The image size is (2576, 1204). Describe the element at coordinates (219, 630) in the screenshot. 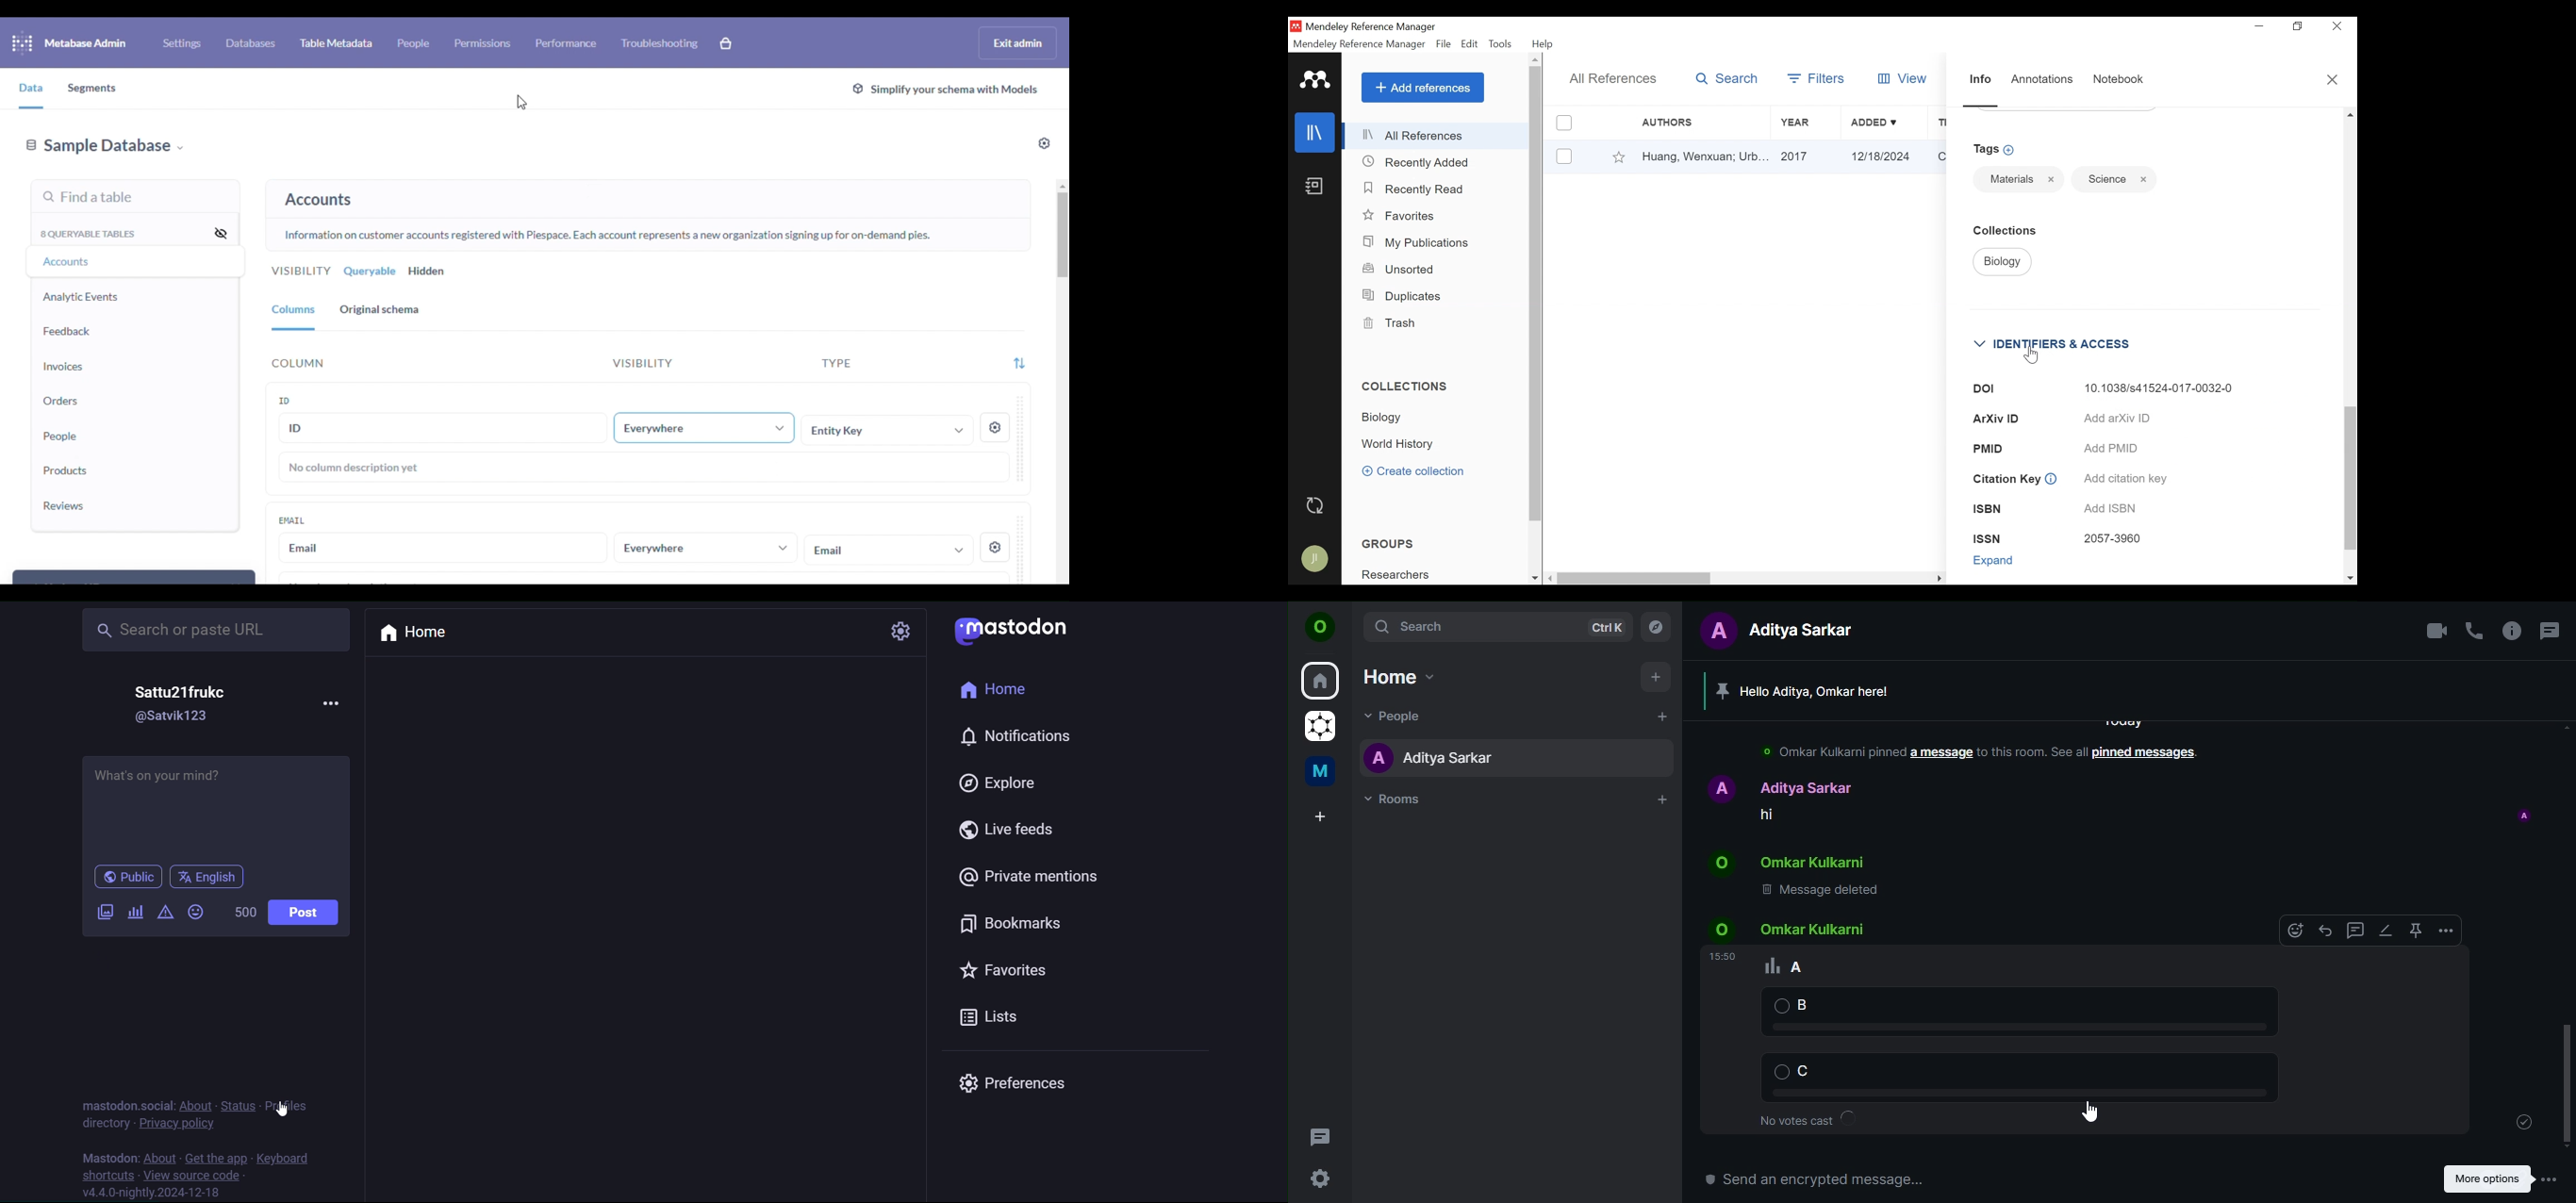

I see `Search or paste URL` at that location.